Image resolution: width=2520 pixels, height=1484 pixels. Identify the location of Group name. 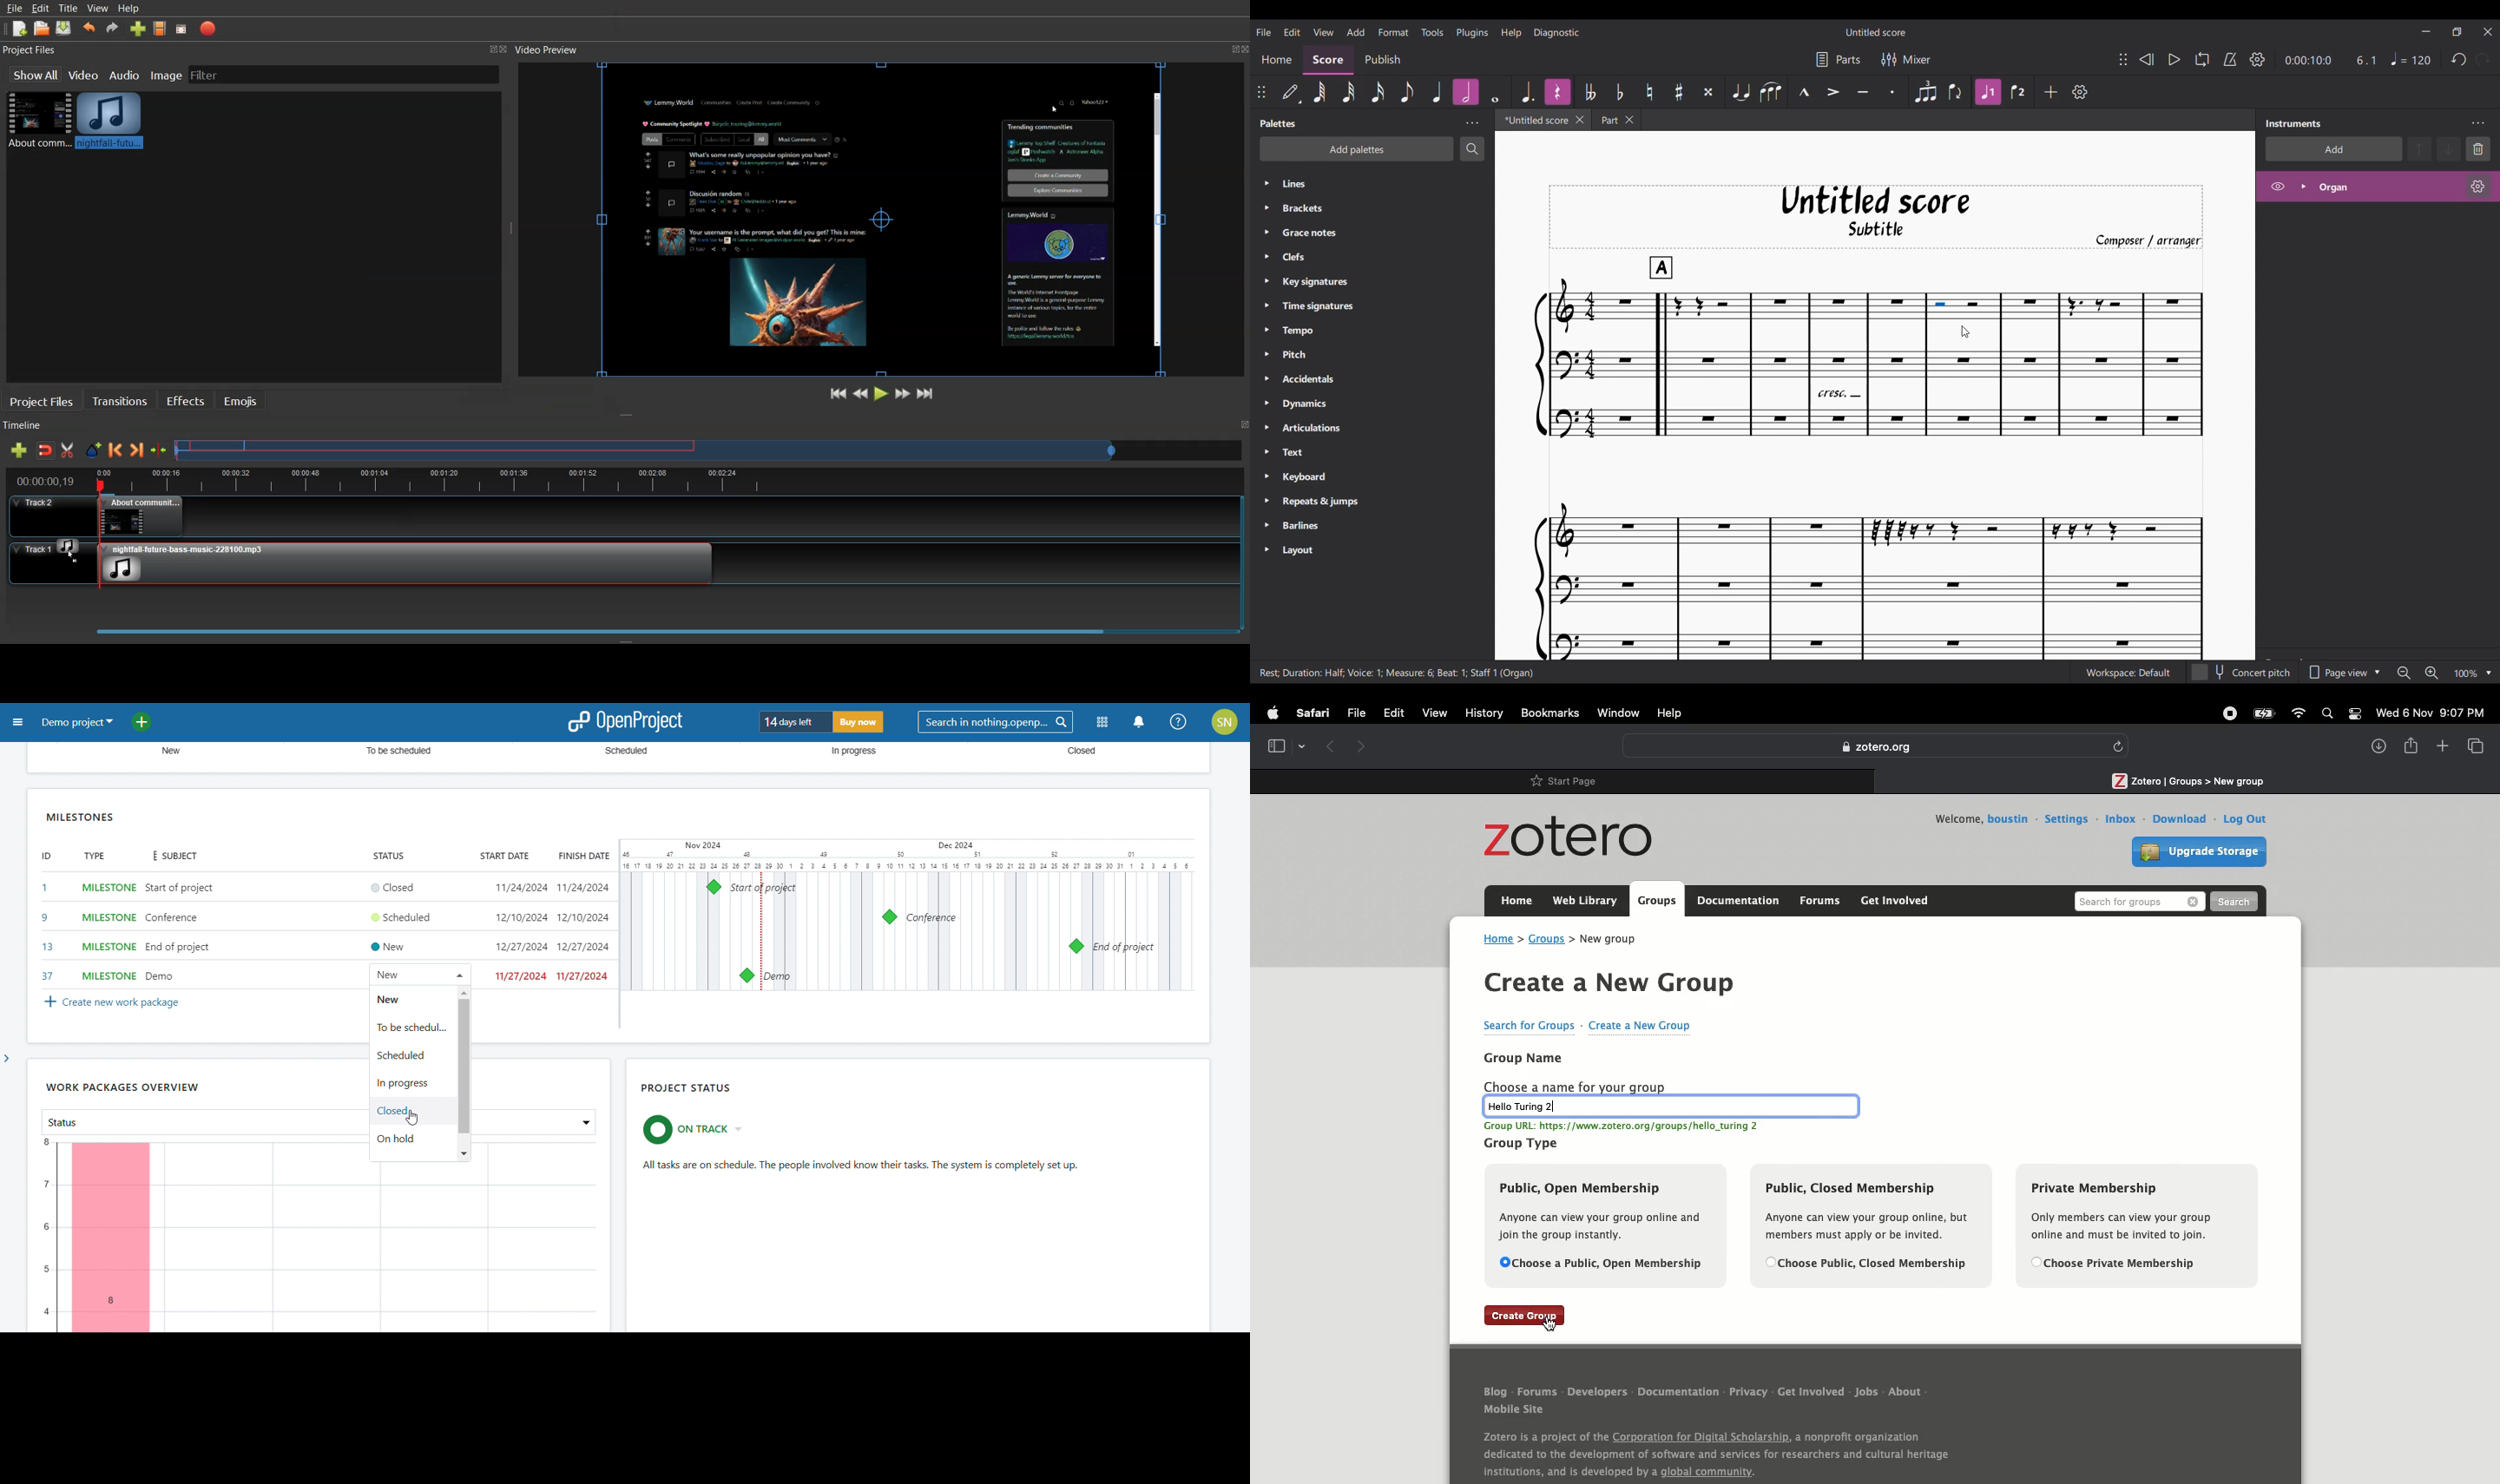
(1523, 1057).